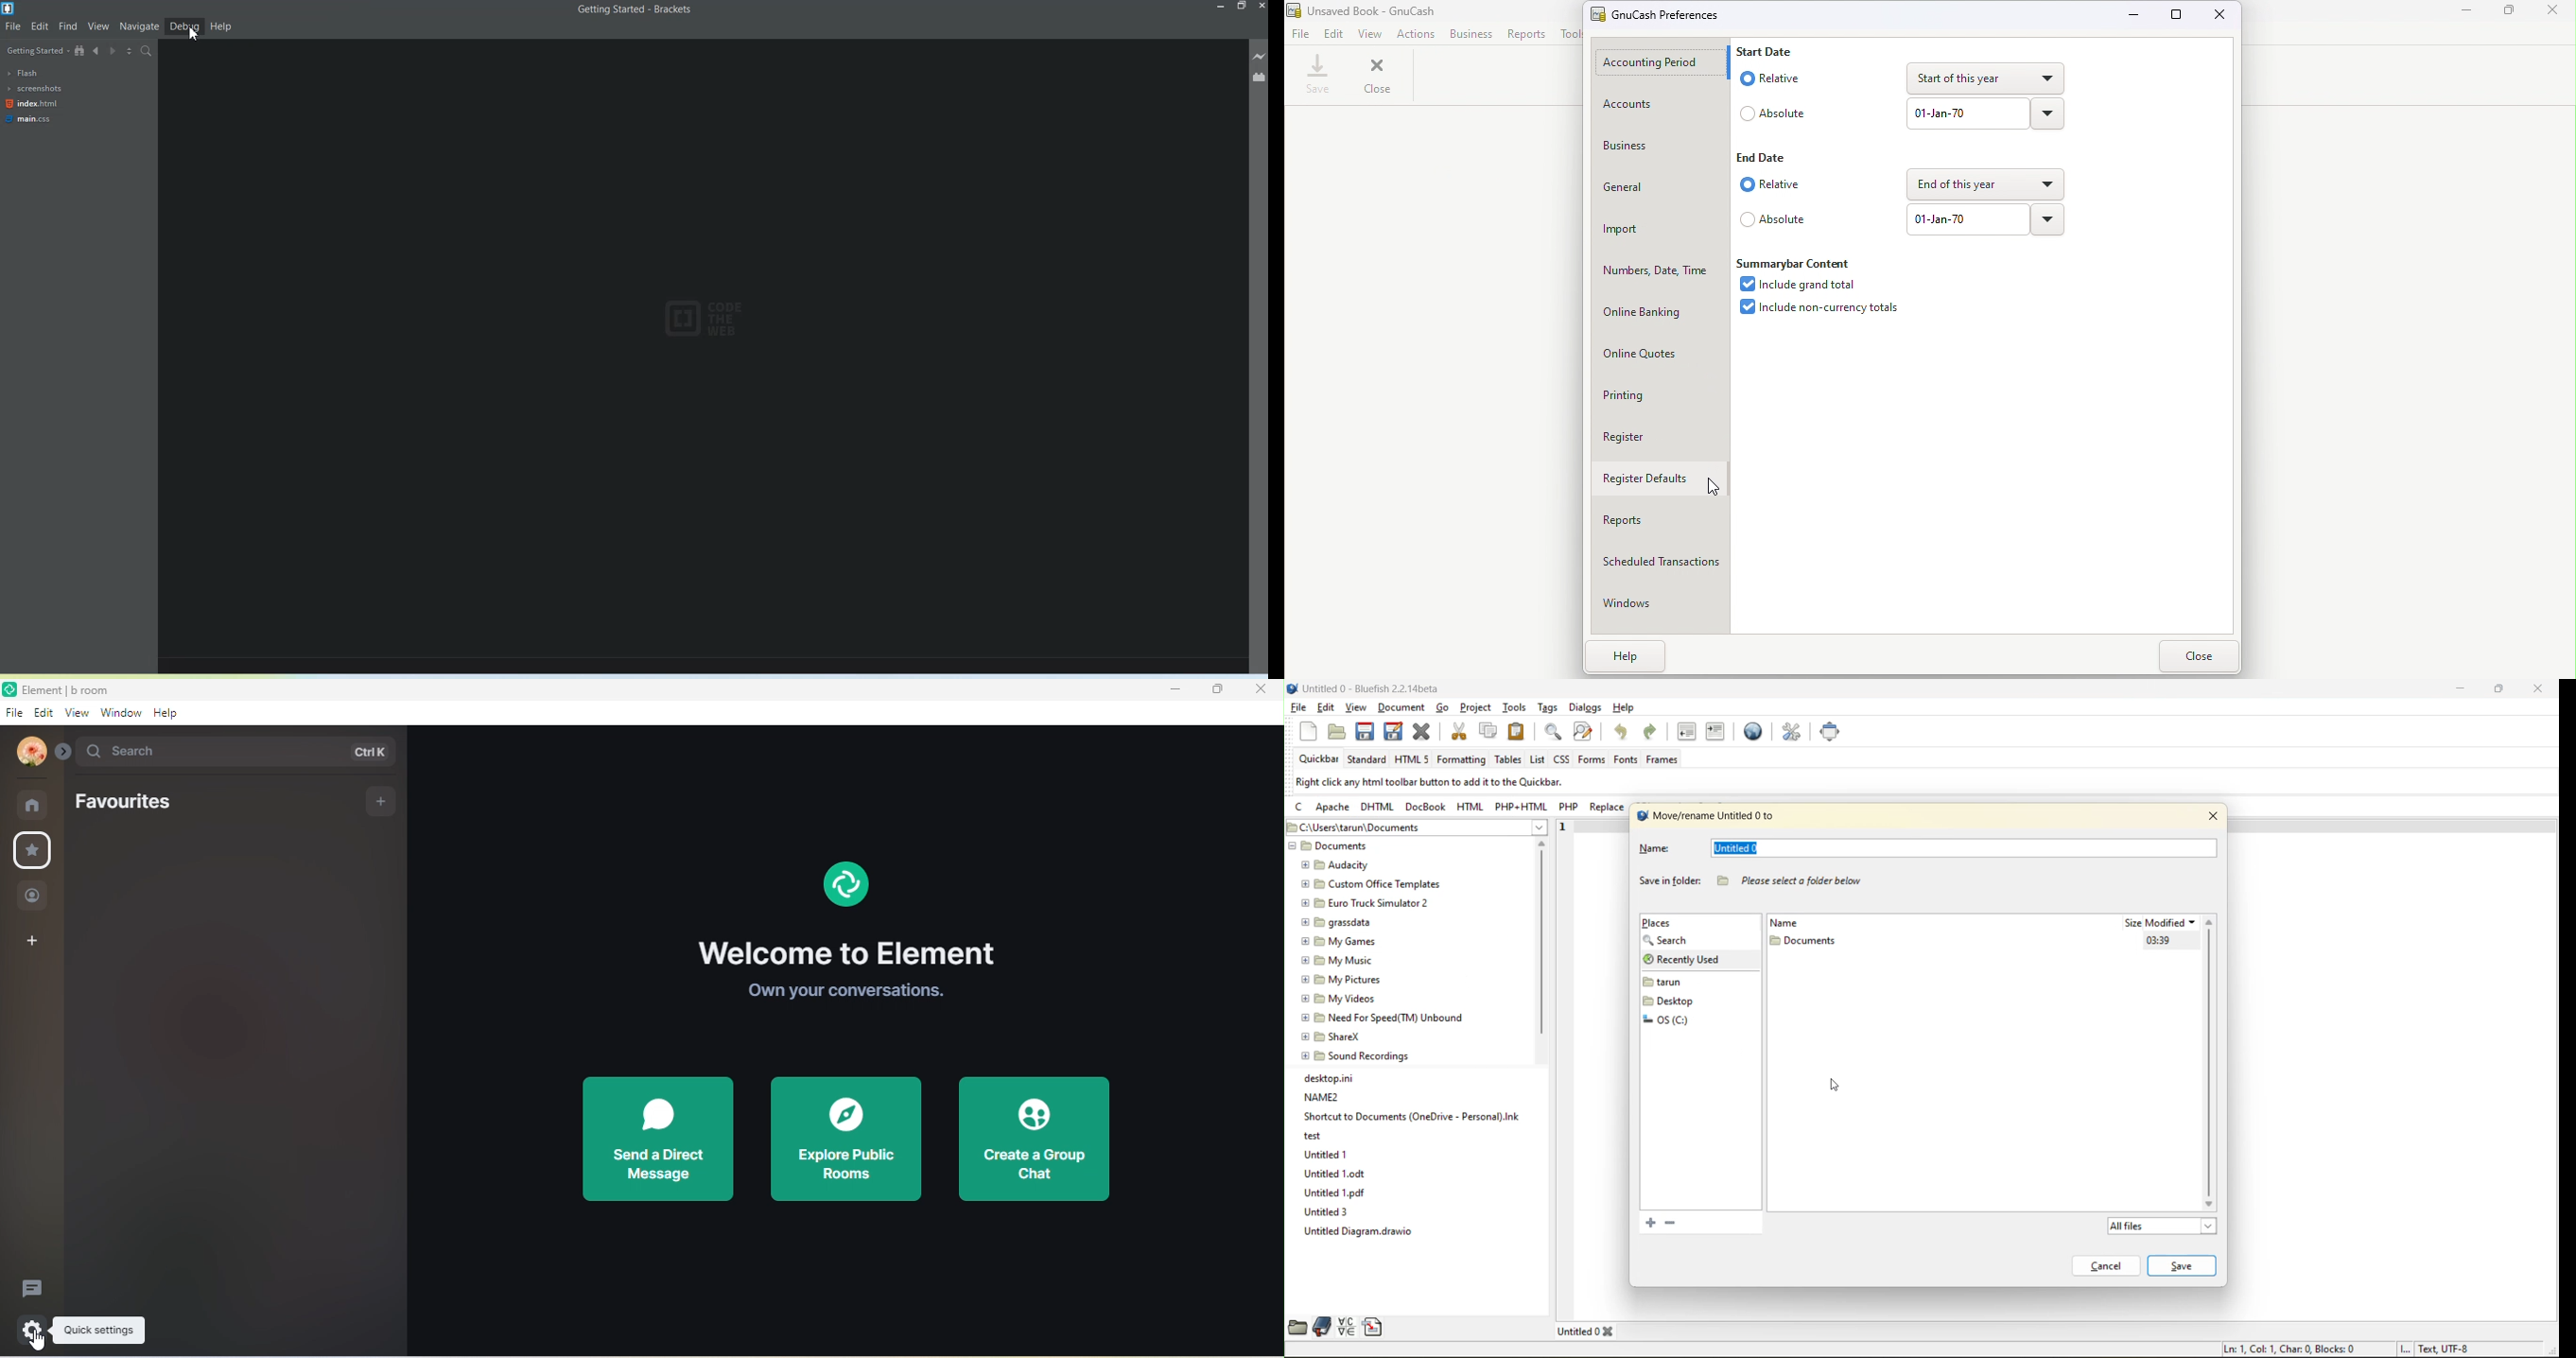 The image size is (2576, 1372). Describe the element at coordinates (381, 798) in the screenshot. I see `add` at that location.